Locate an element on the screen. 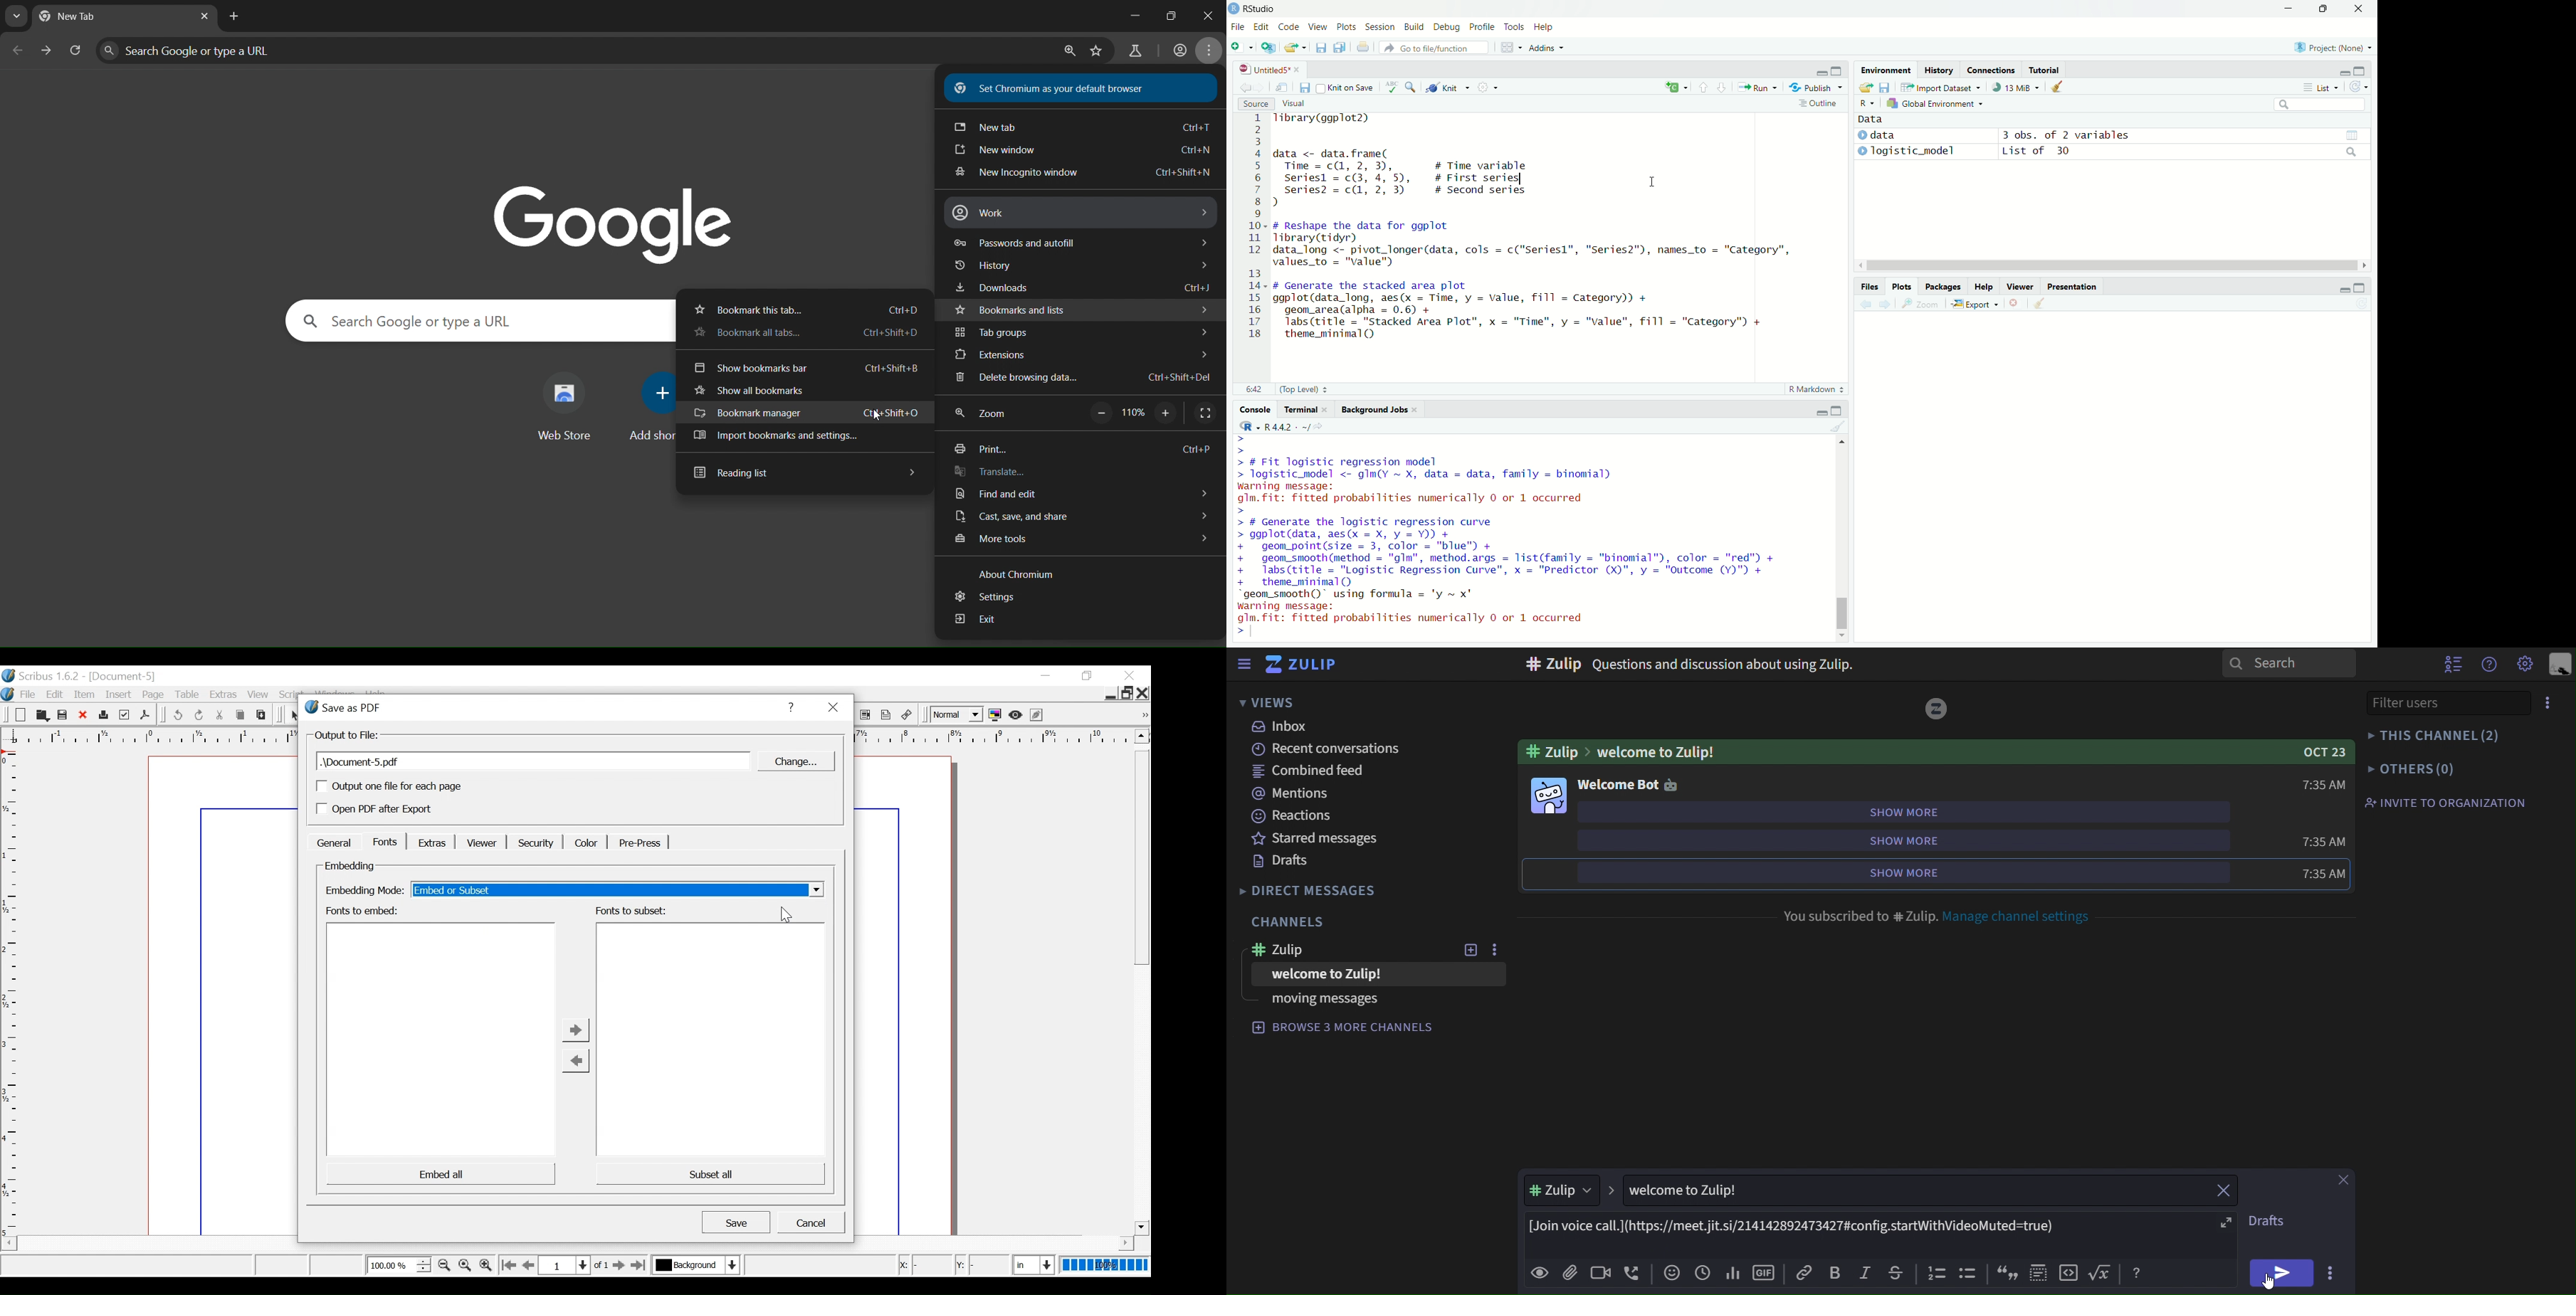 This screenshot has width=2576, height=1316. add is located at coordinates (1675, 87).